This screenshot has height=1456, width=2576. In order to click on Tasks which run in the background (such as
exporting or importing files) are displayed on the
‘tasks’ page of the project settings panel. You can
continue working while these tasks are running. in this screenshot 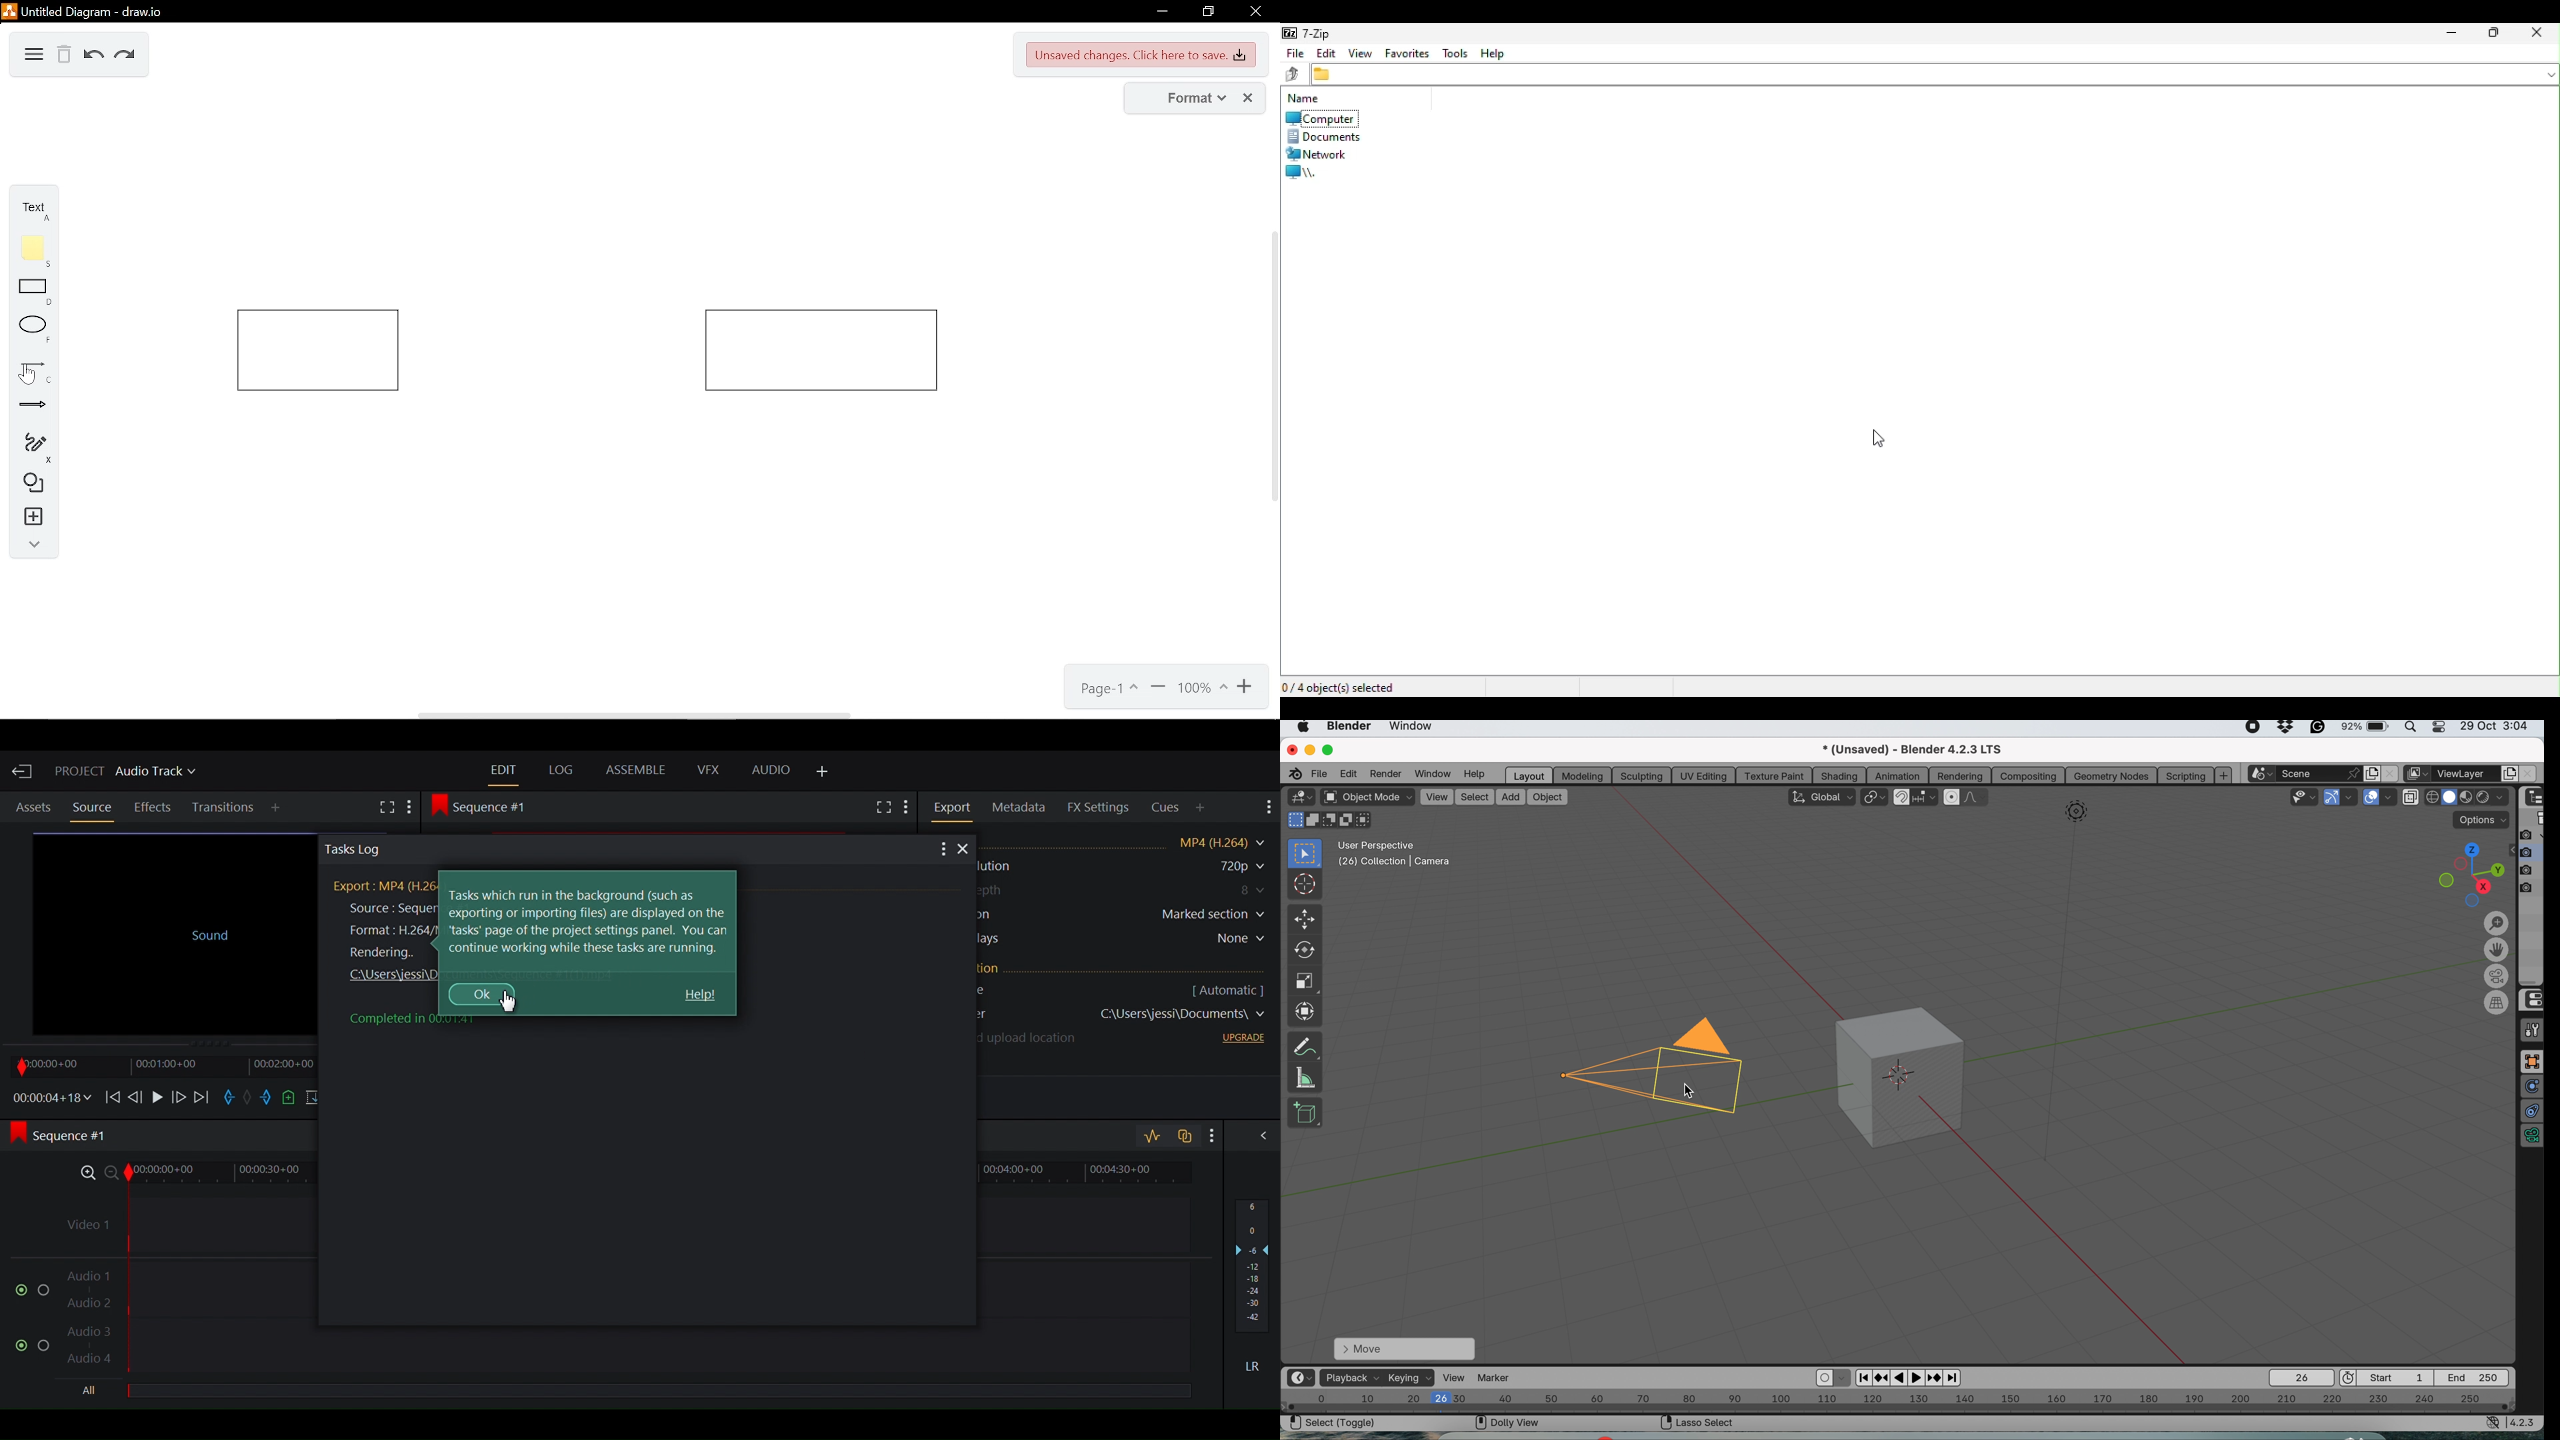, I will do `click(589, 921)`.